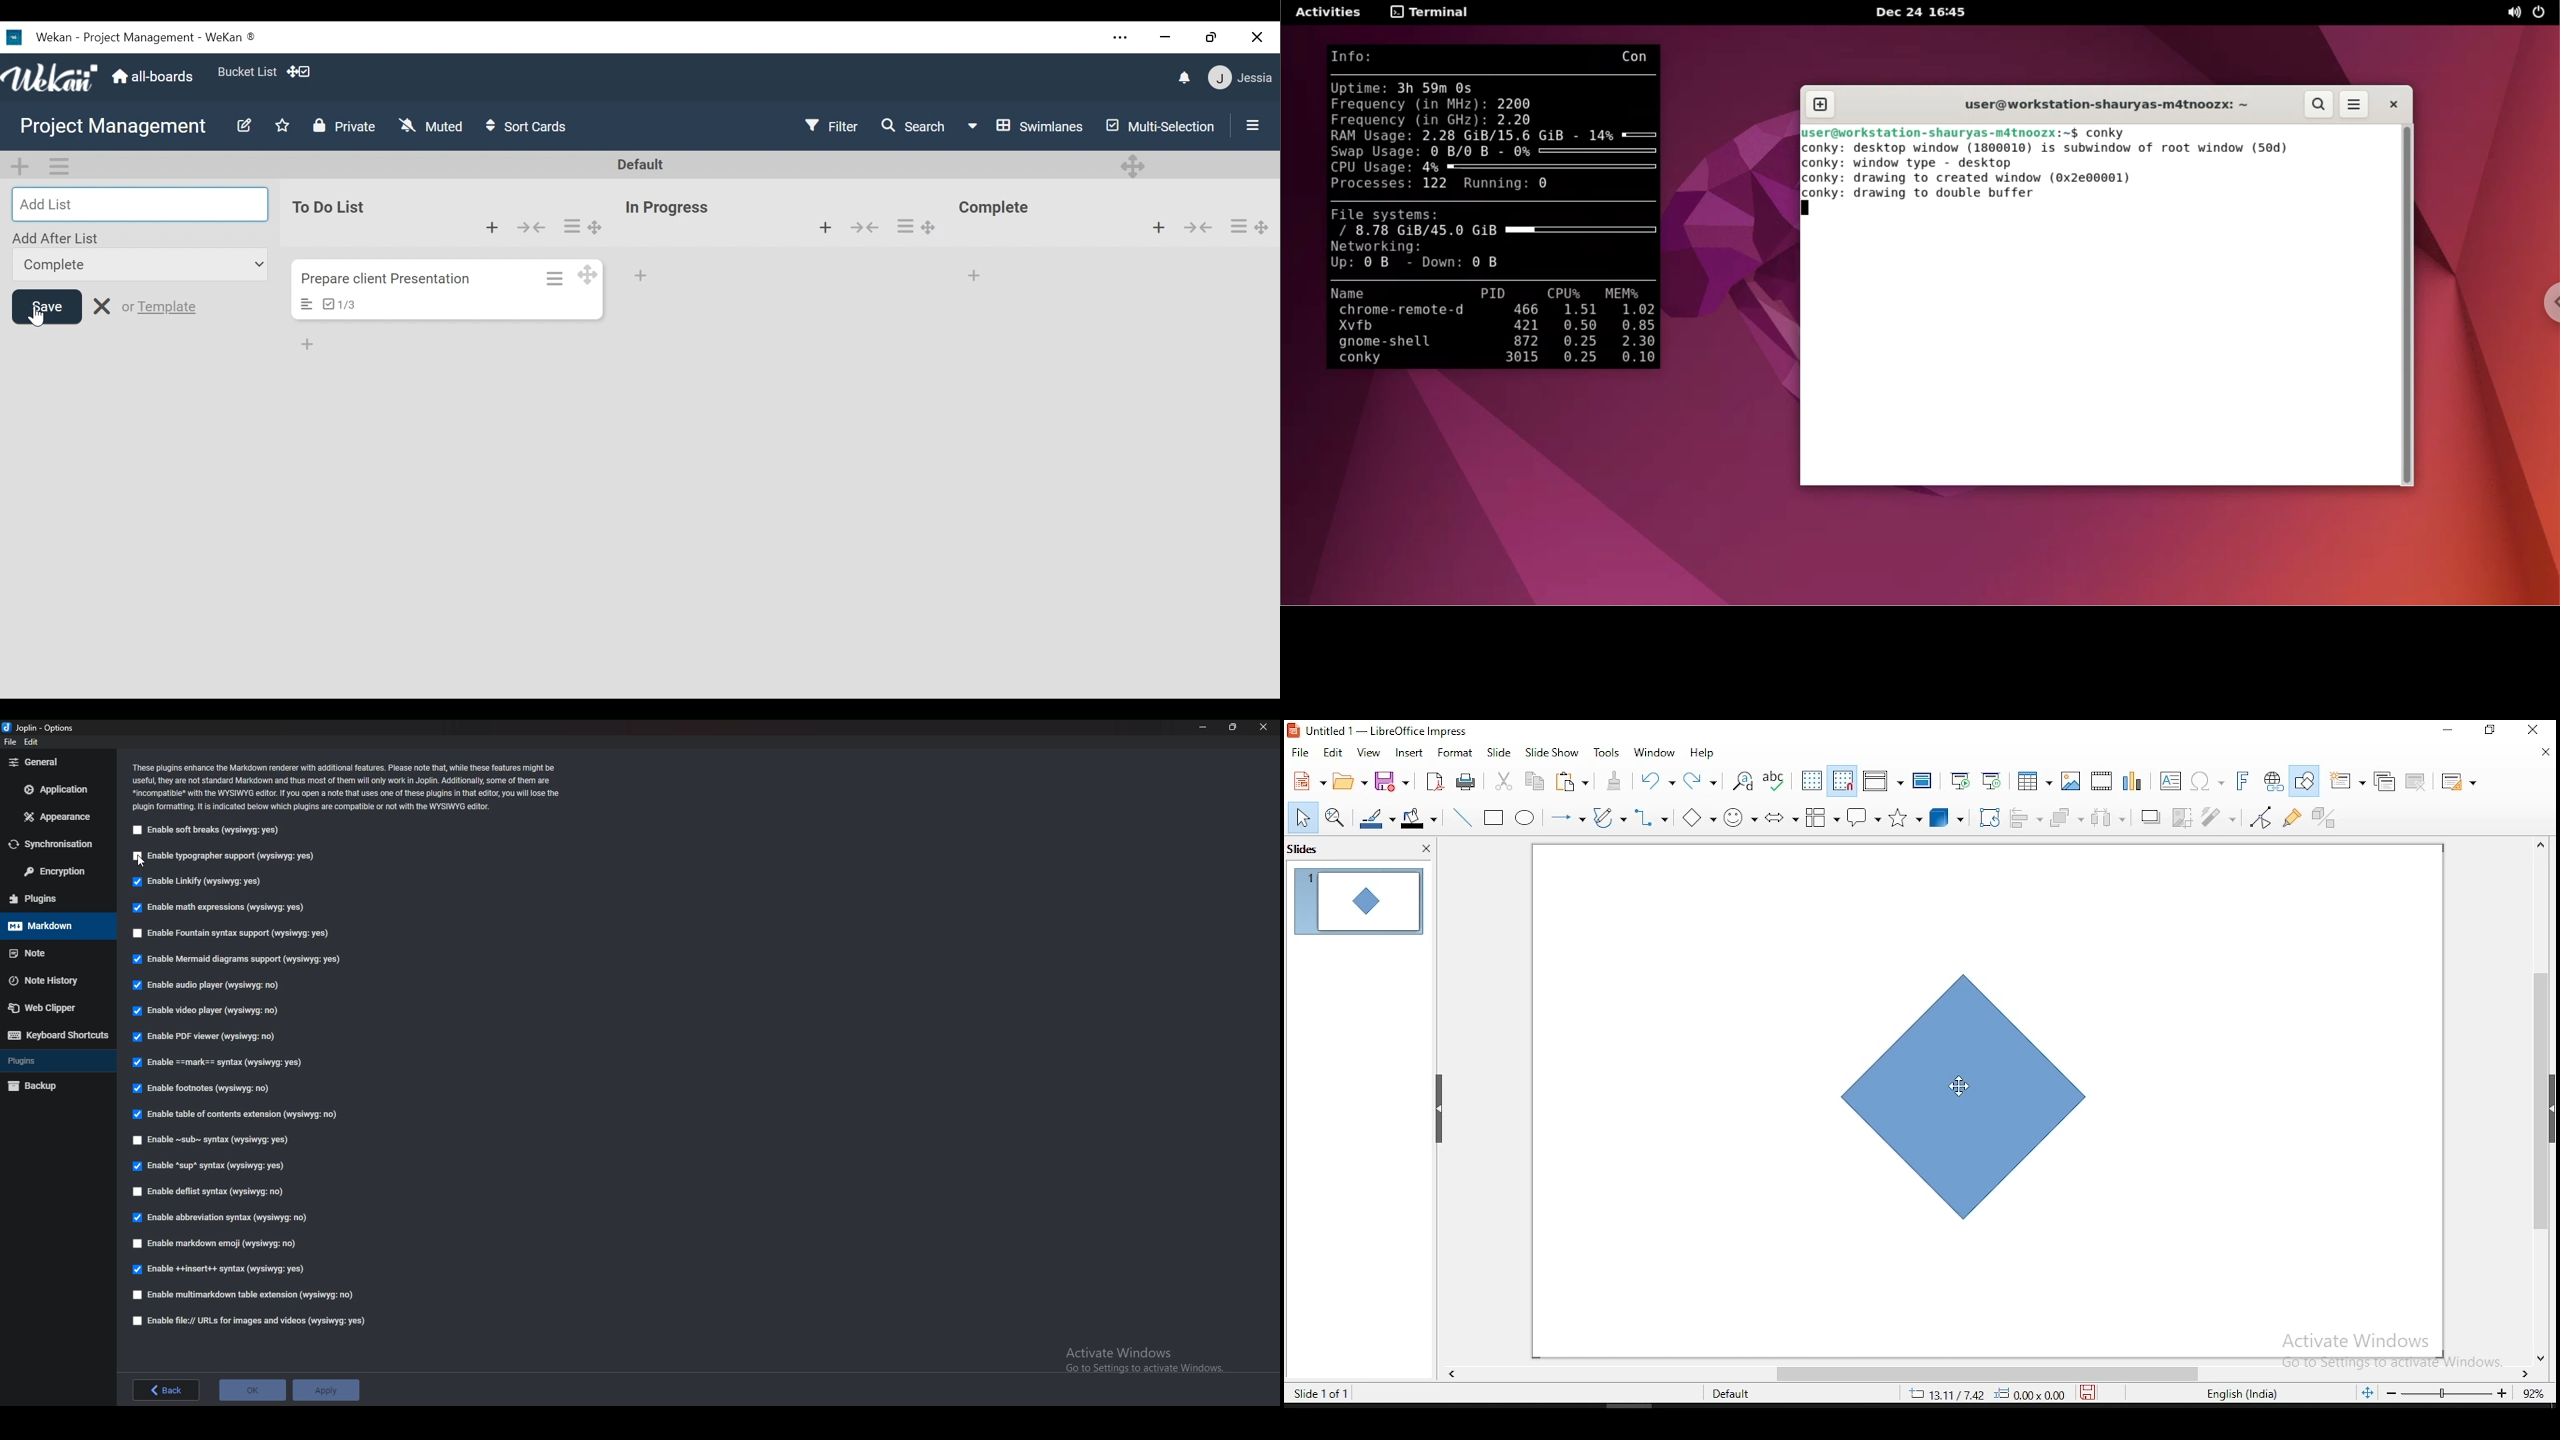  What do you see at coordinates (1535, 781) in the screenshot?
I see `copy` at bounding box center [1535, 781].